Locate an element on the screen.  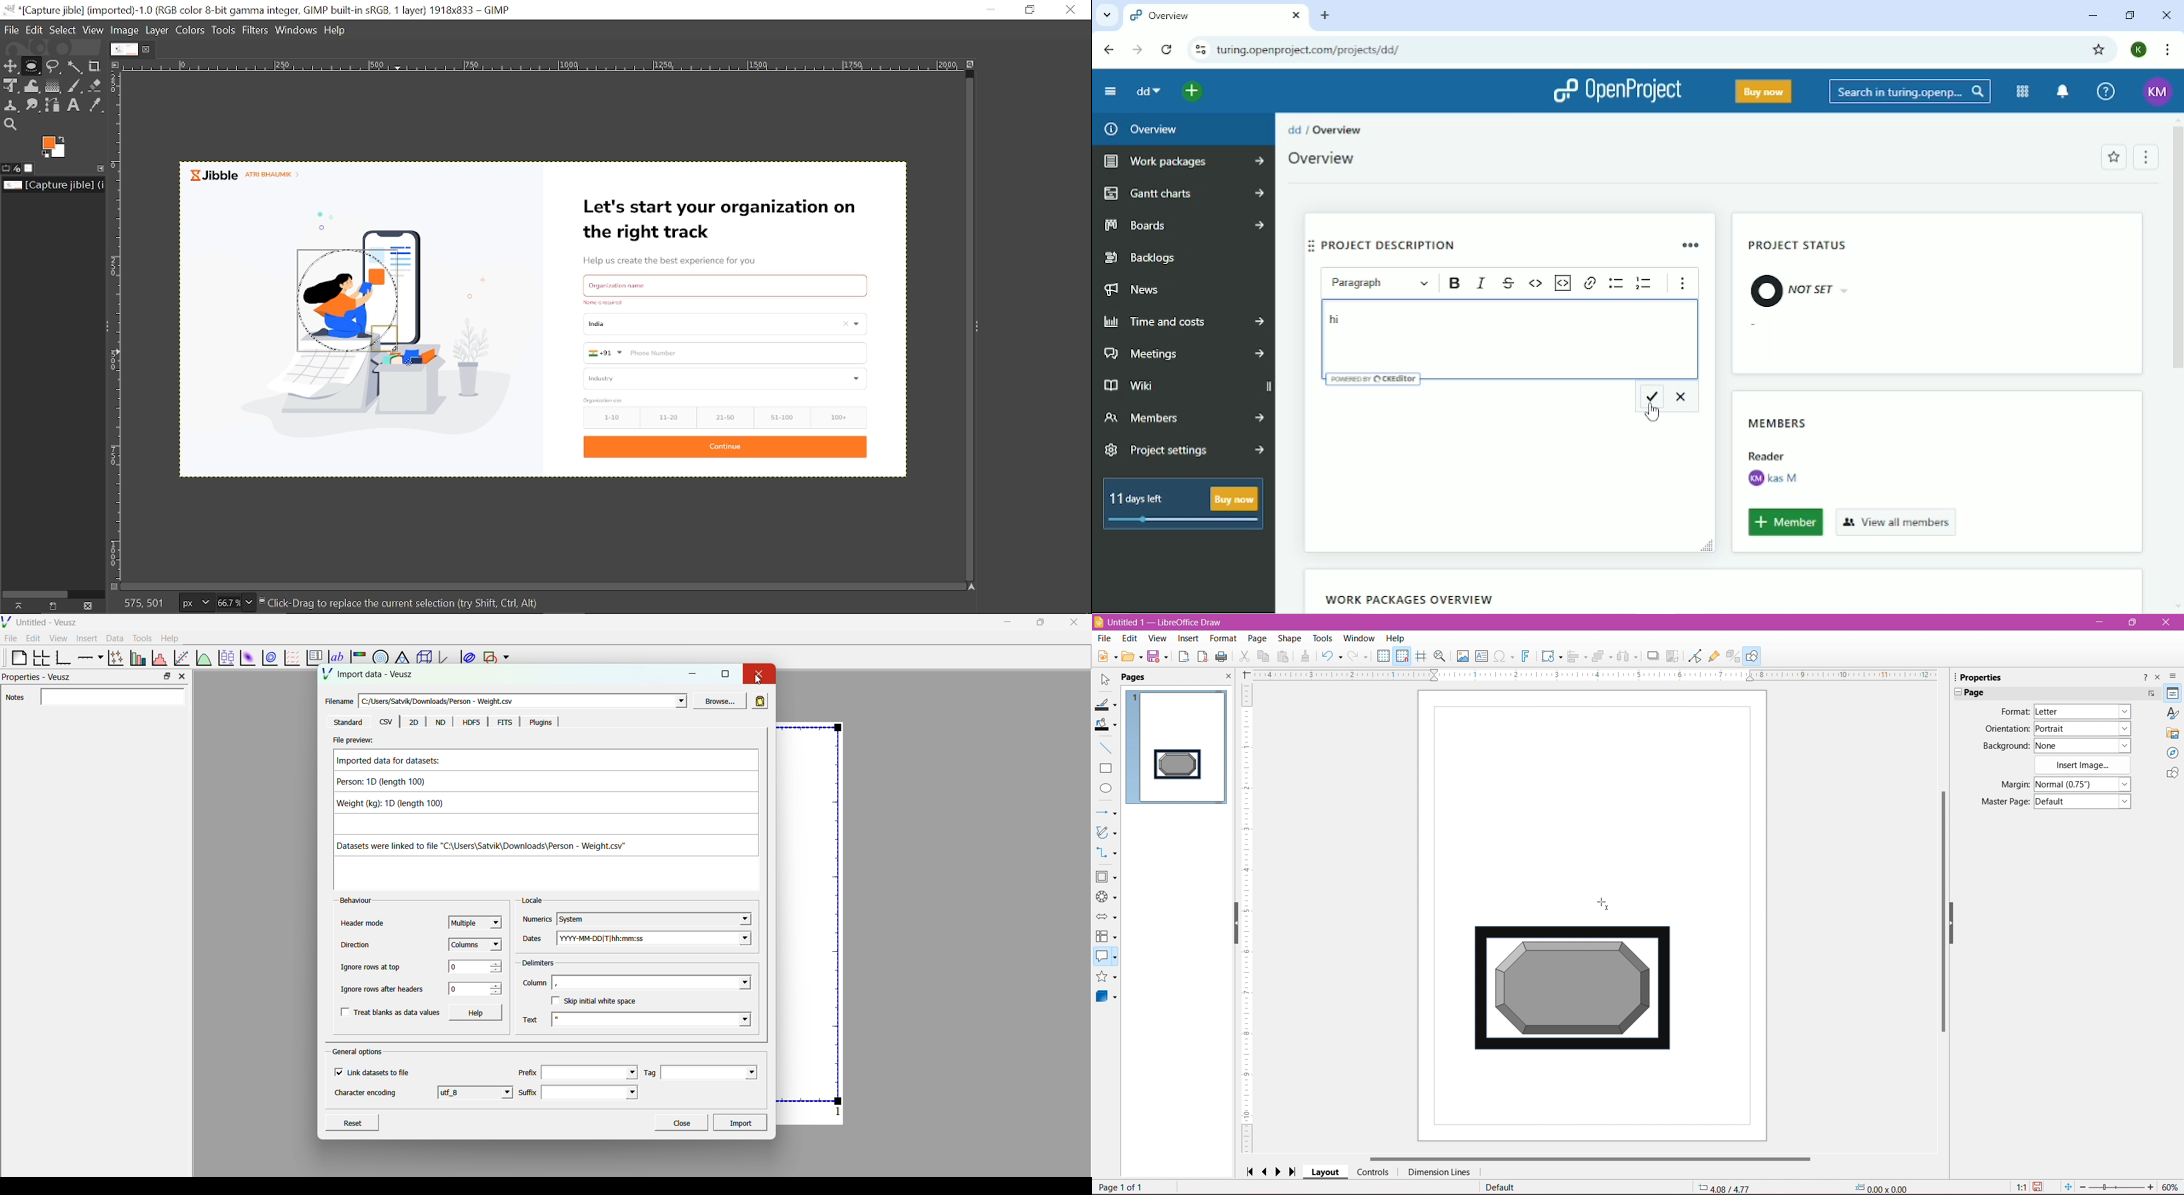
Scroll to first page is located at coordinates (1250, 1171).